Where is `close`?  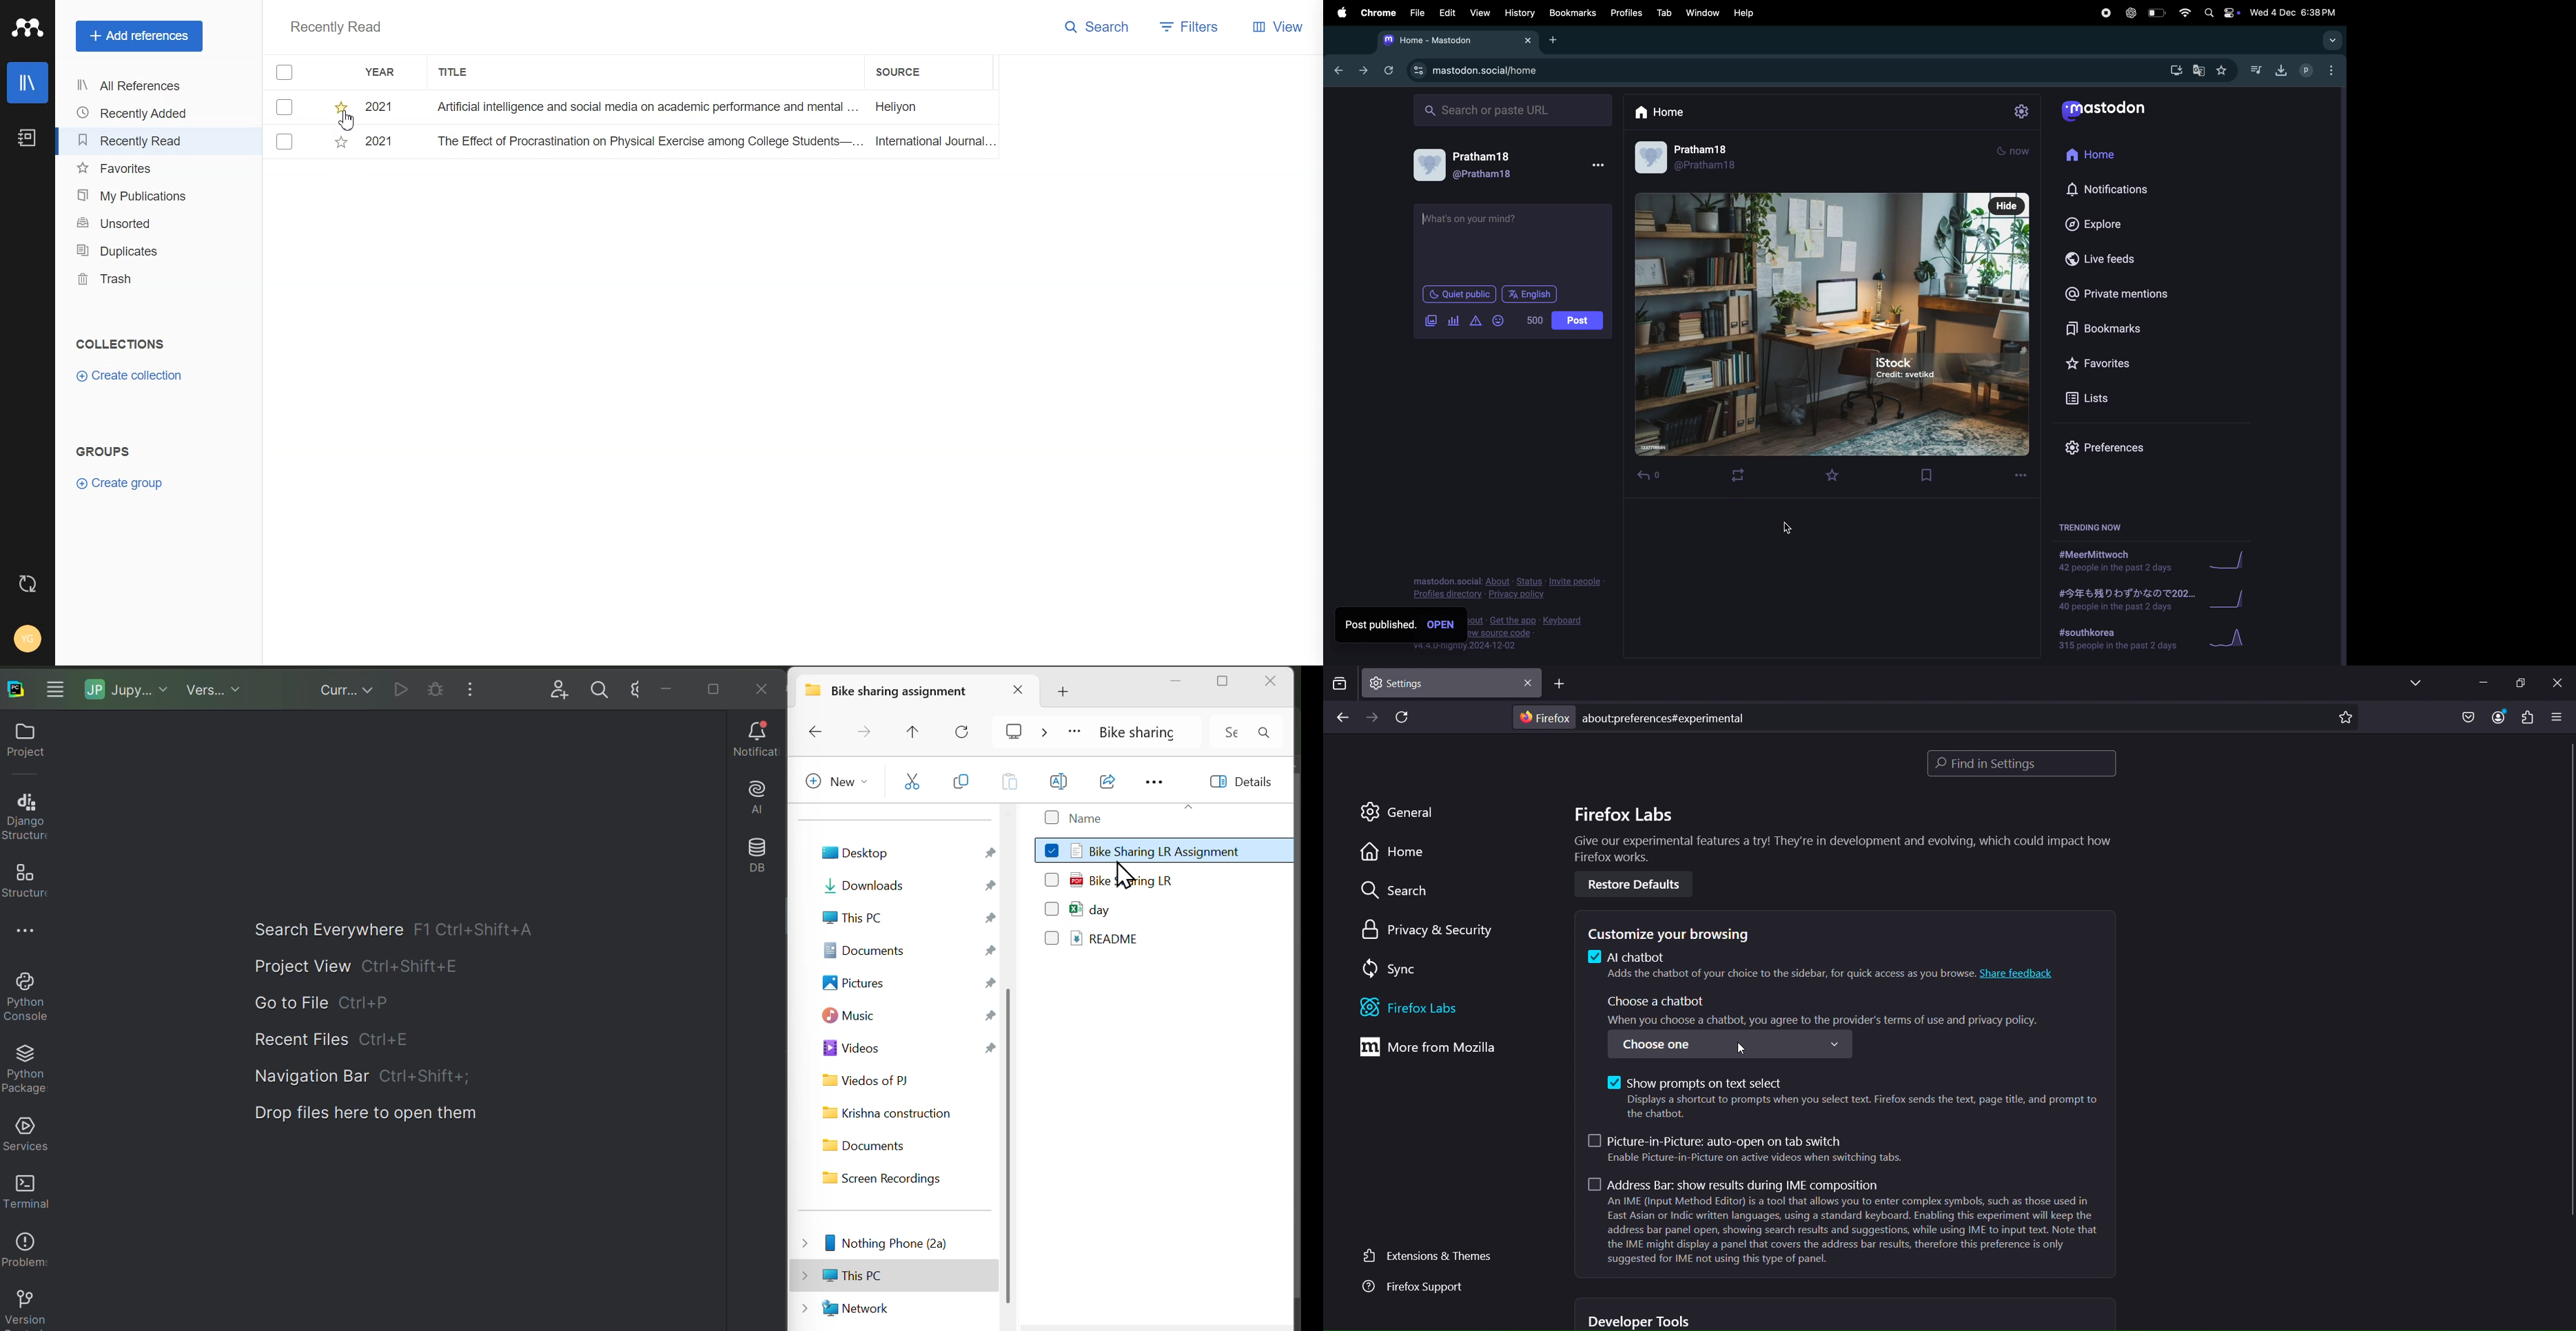
close is located at coordinates (1527, 686).